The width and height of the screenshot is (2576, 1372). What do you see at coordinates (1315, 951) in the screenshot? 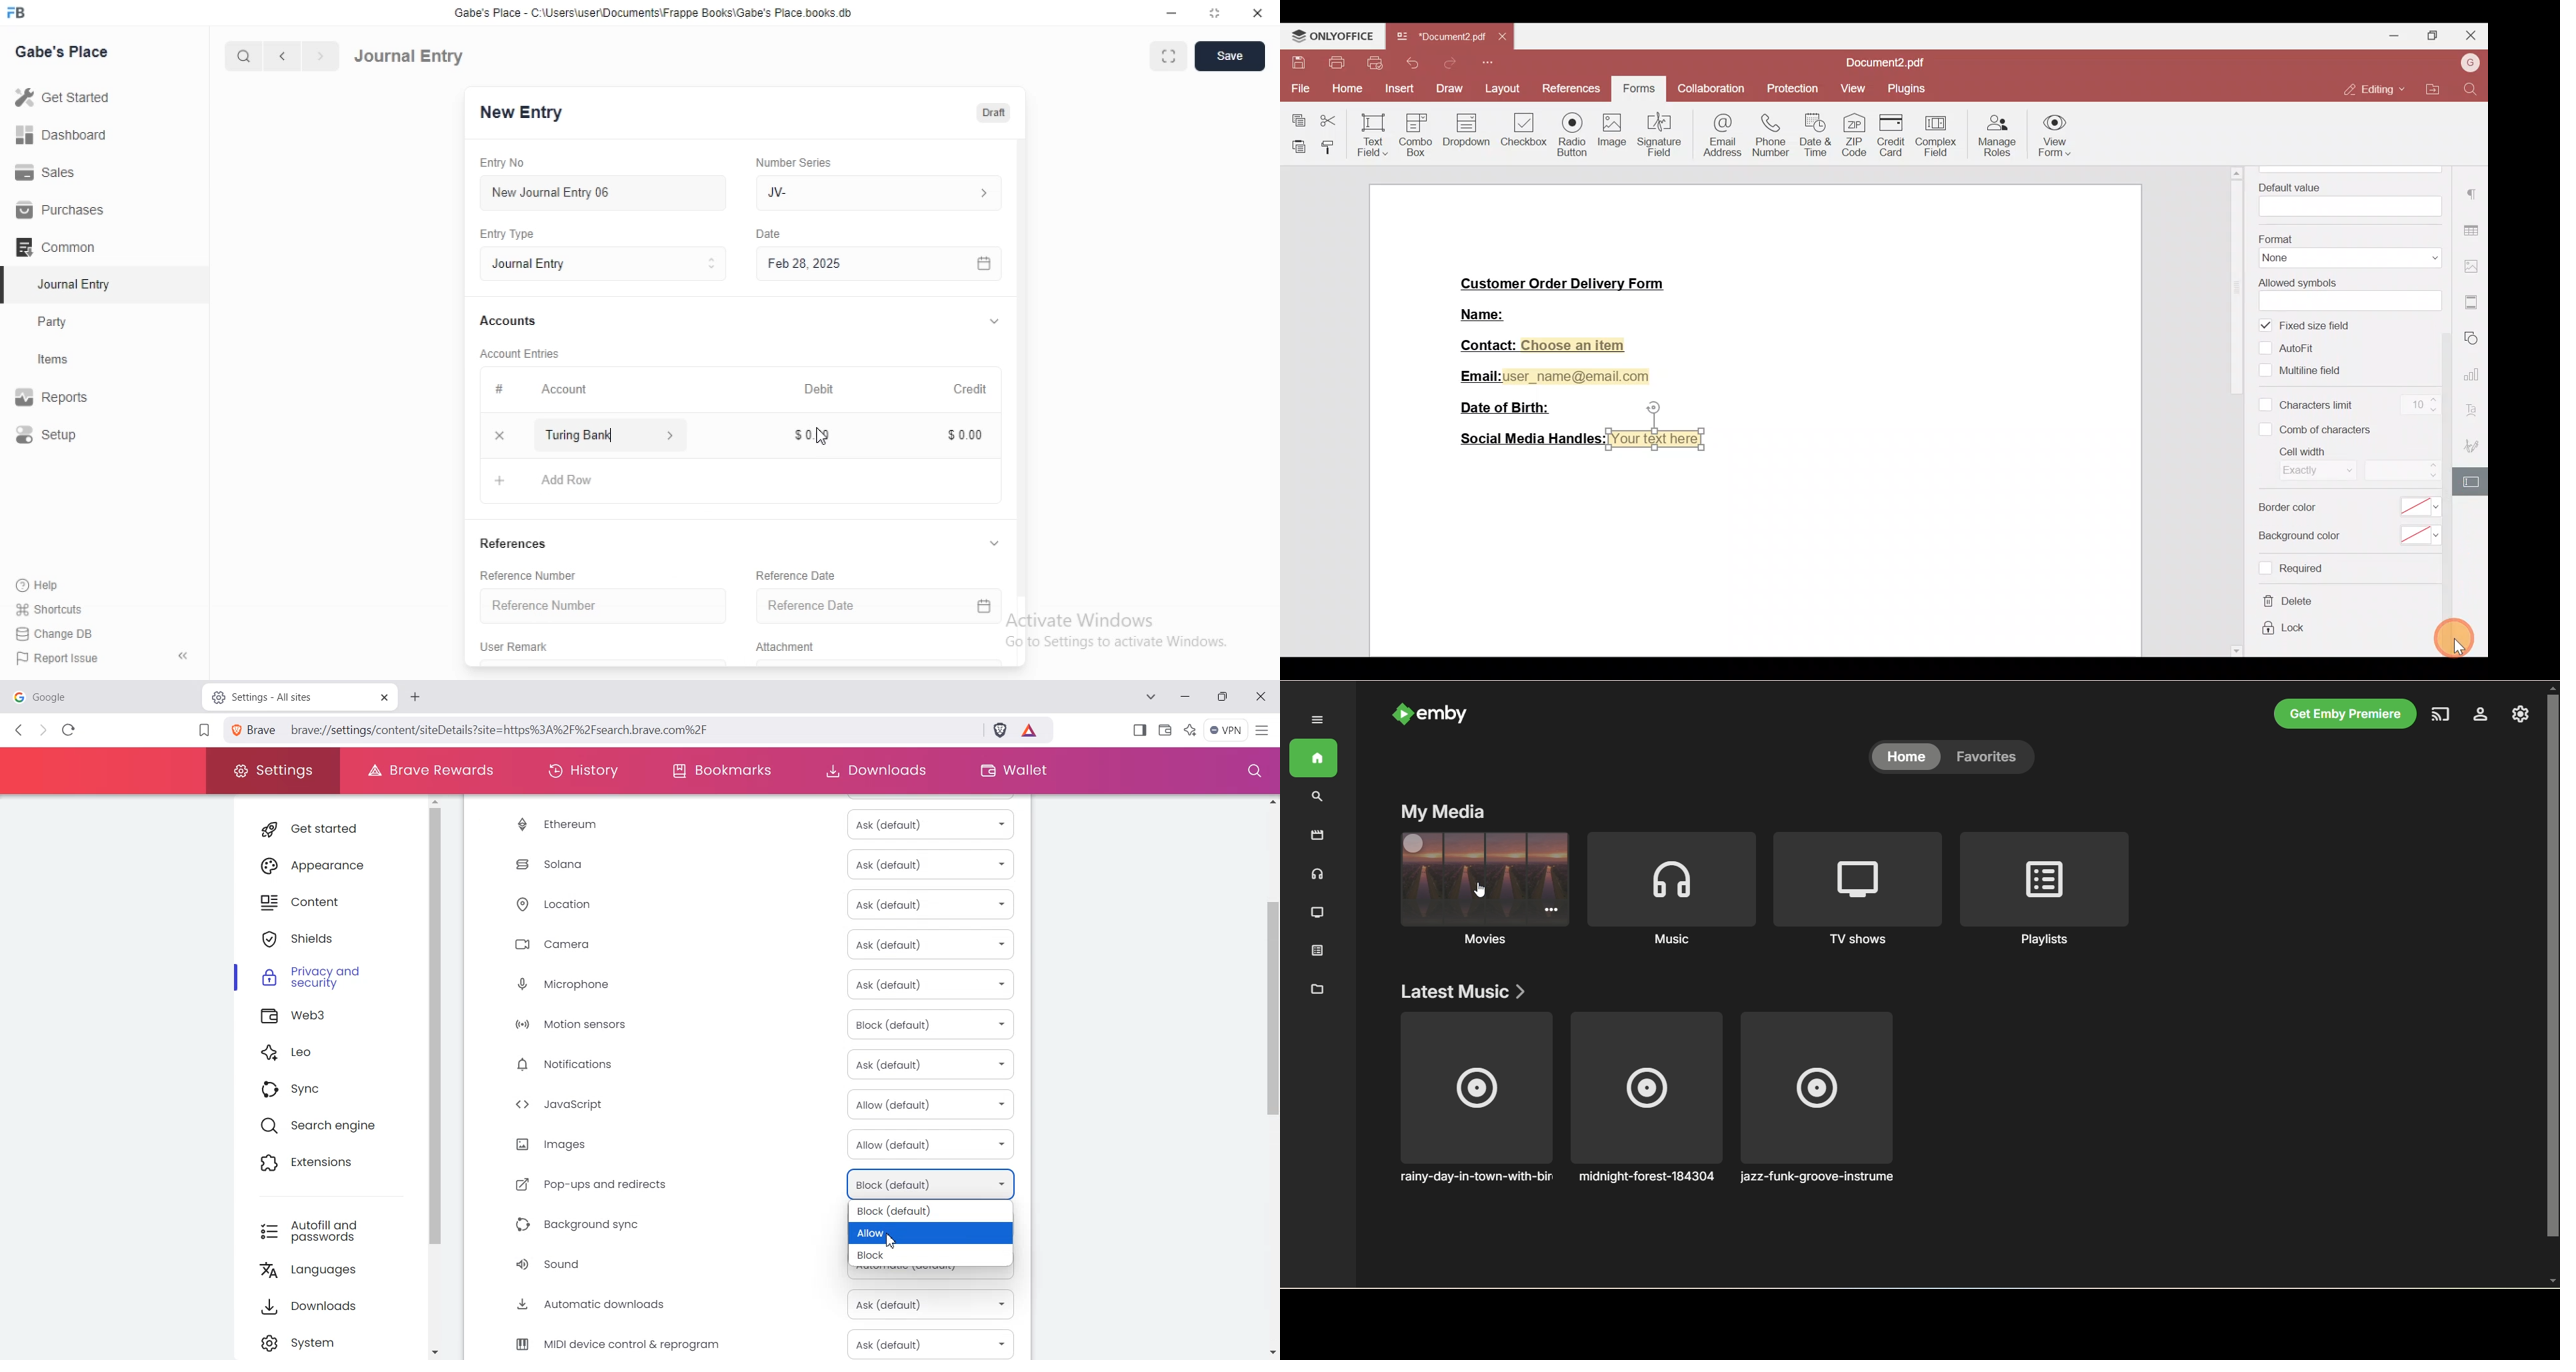
I see `playlist` at bounding box center [1315, 951].